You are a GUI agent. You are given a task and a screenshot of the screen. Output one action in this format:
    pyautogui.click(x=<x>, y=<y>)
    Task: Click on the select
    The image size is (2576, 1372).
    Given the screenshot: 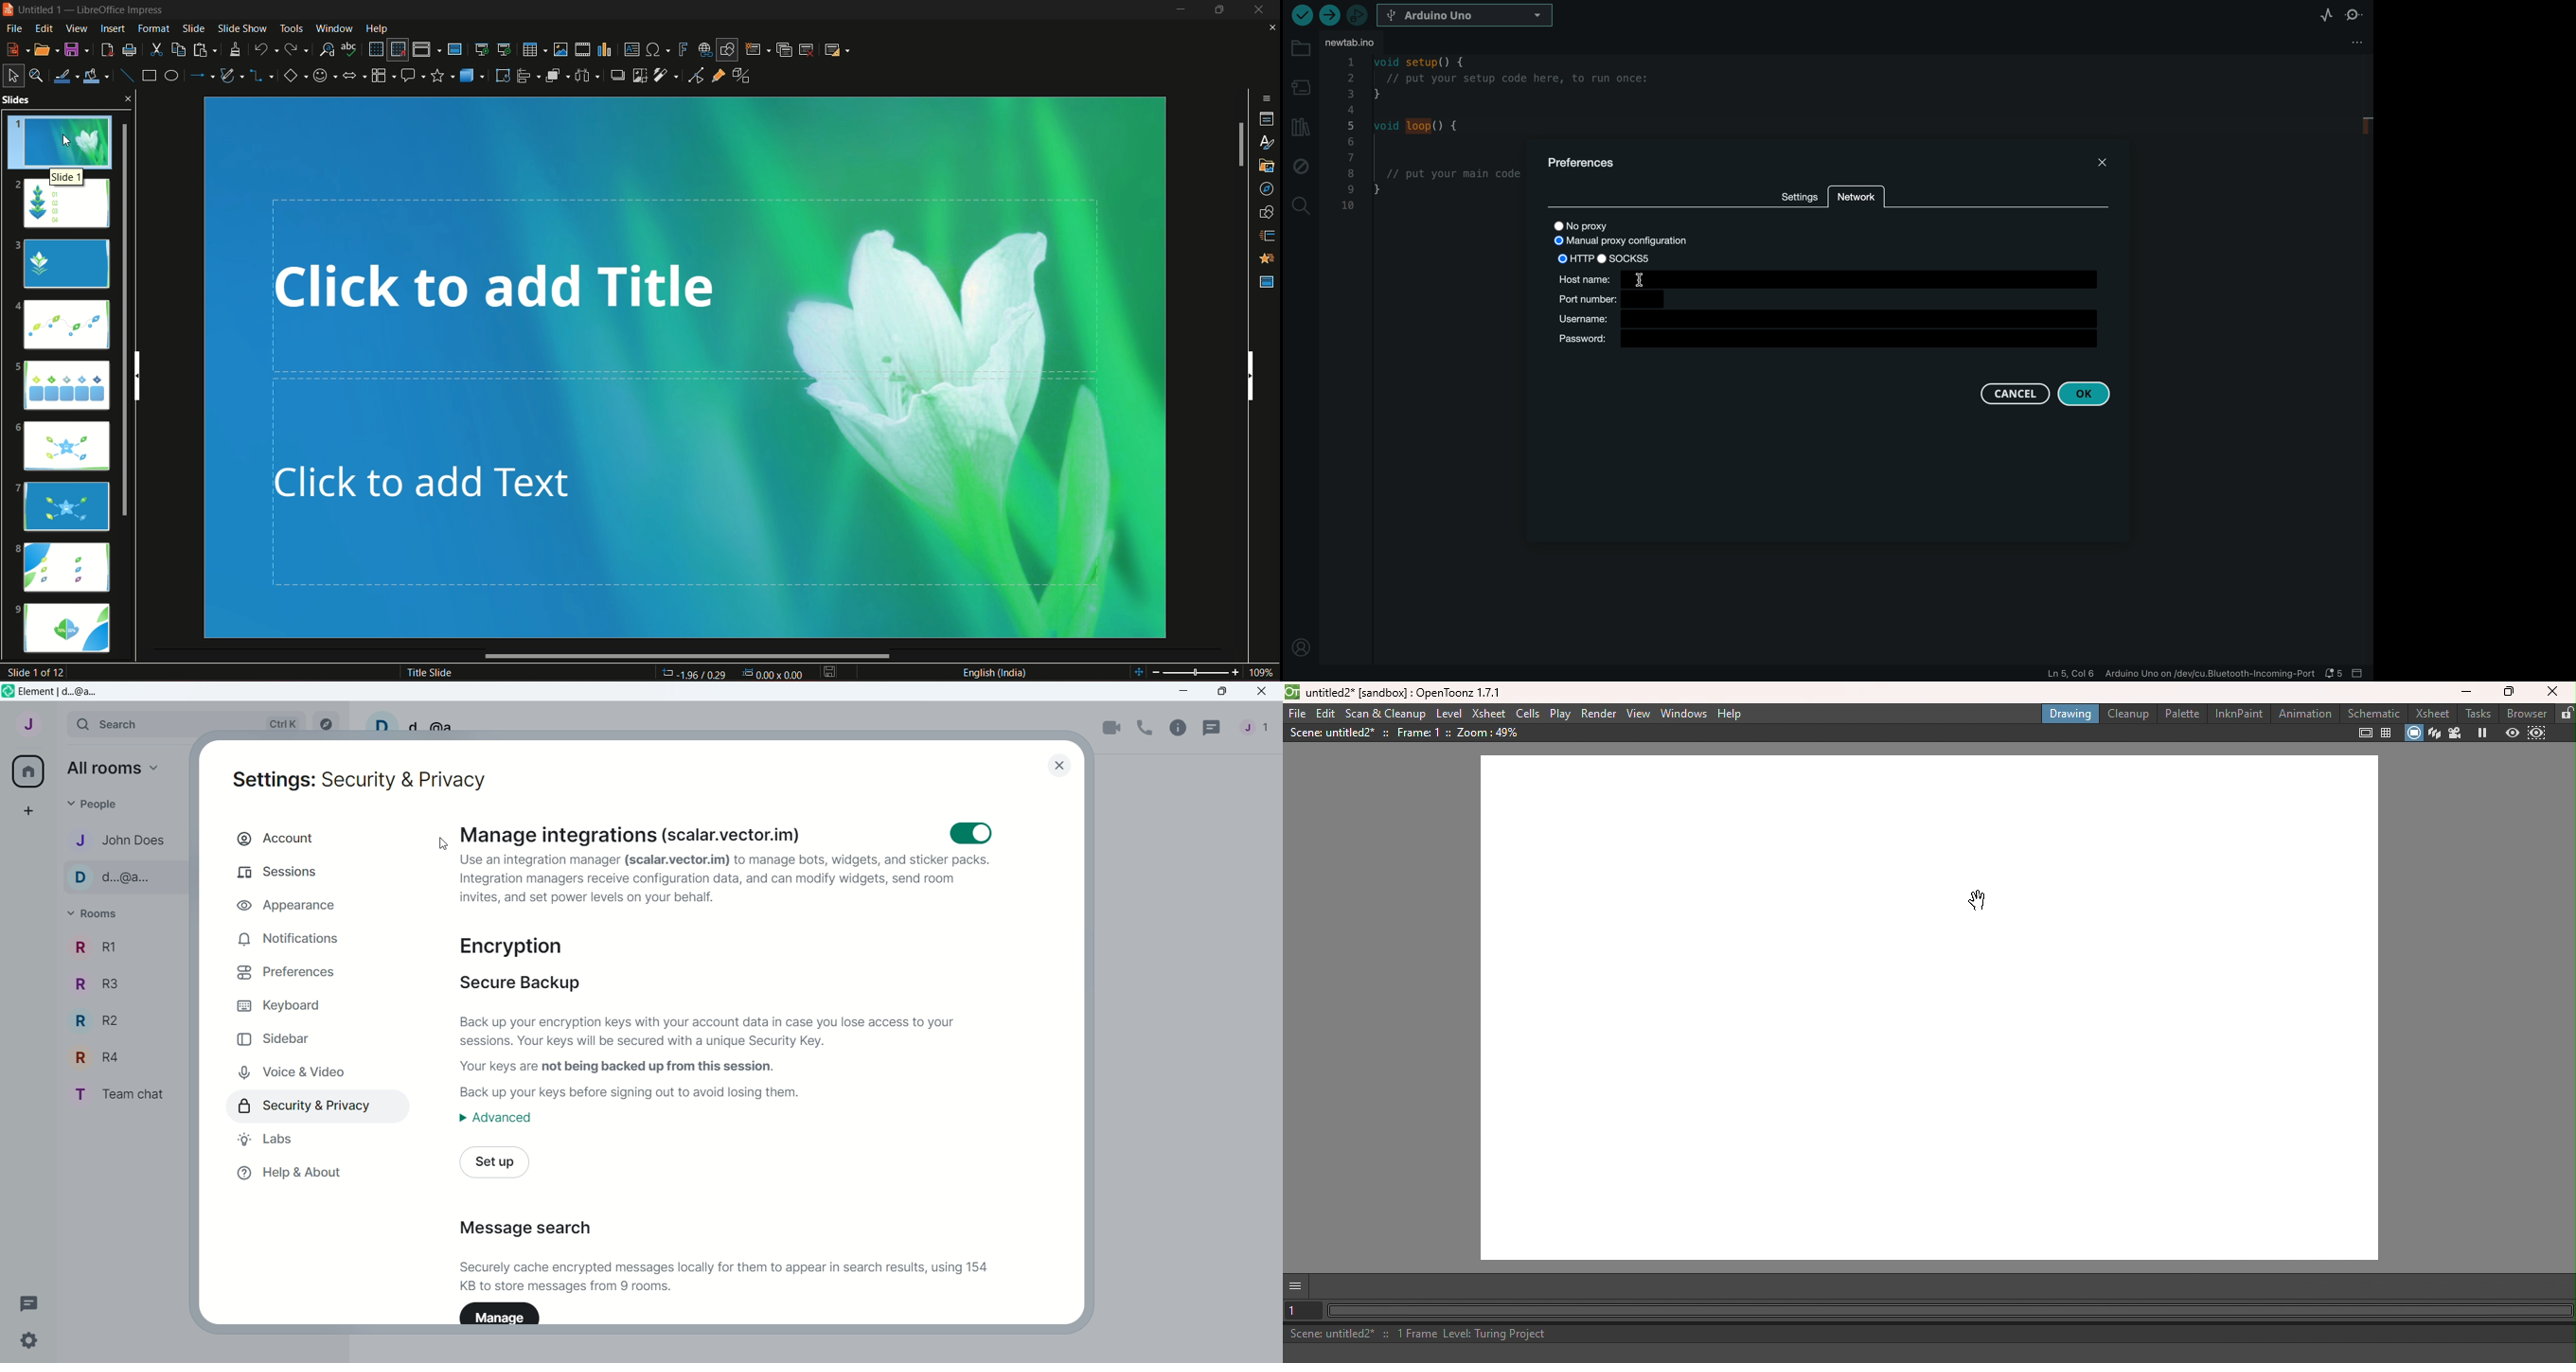 What is the action you would take?
    pyautogui.click(x=13, y=74)
    